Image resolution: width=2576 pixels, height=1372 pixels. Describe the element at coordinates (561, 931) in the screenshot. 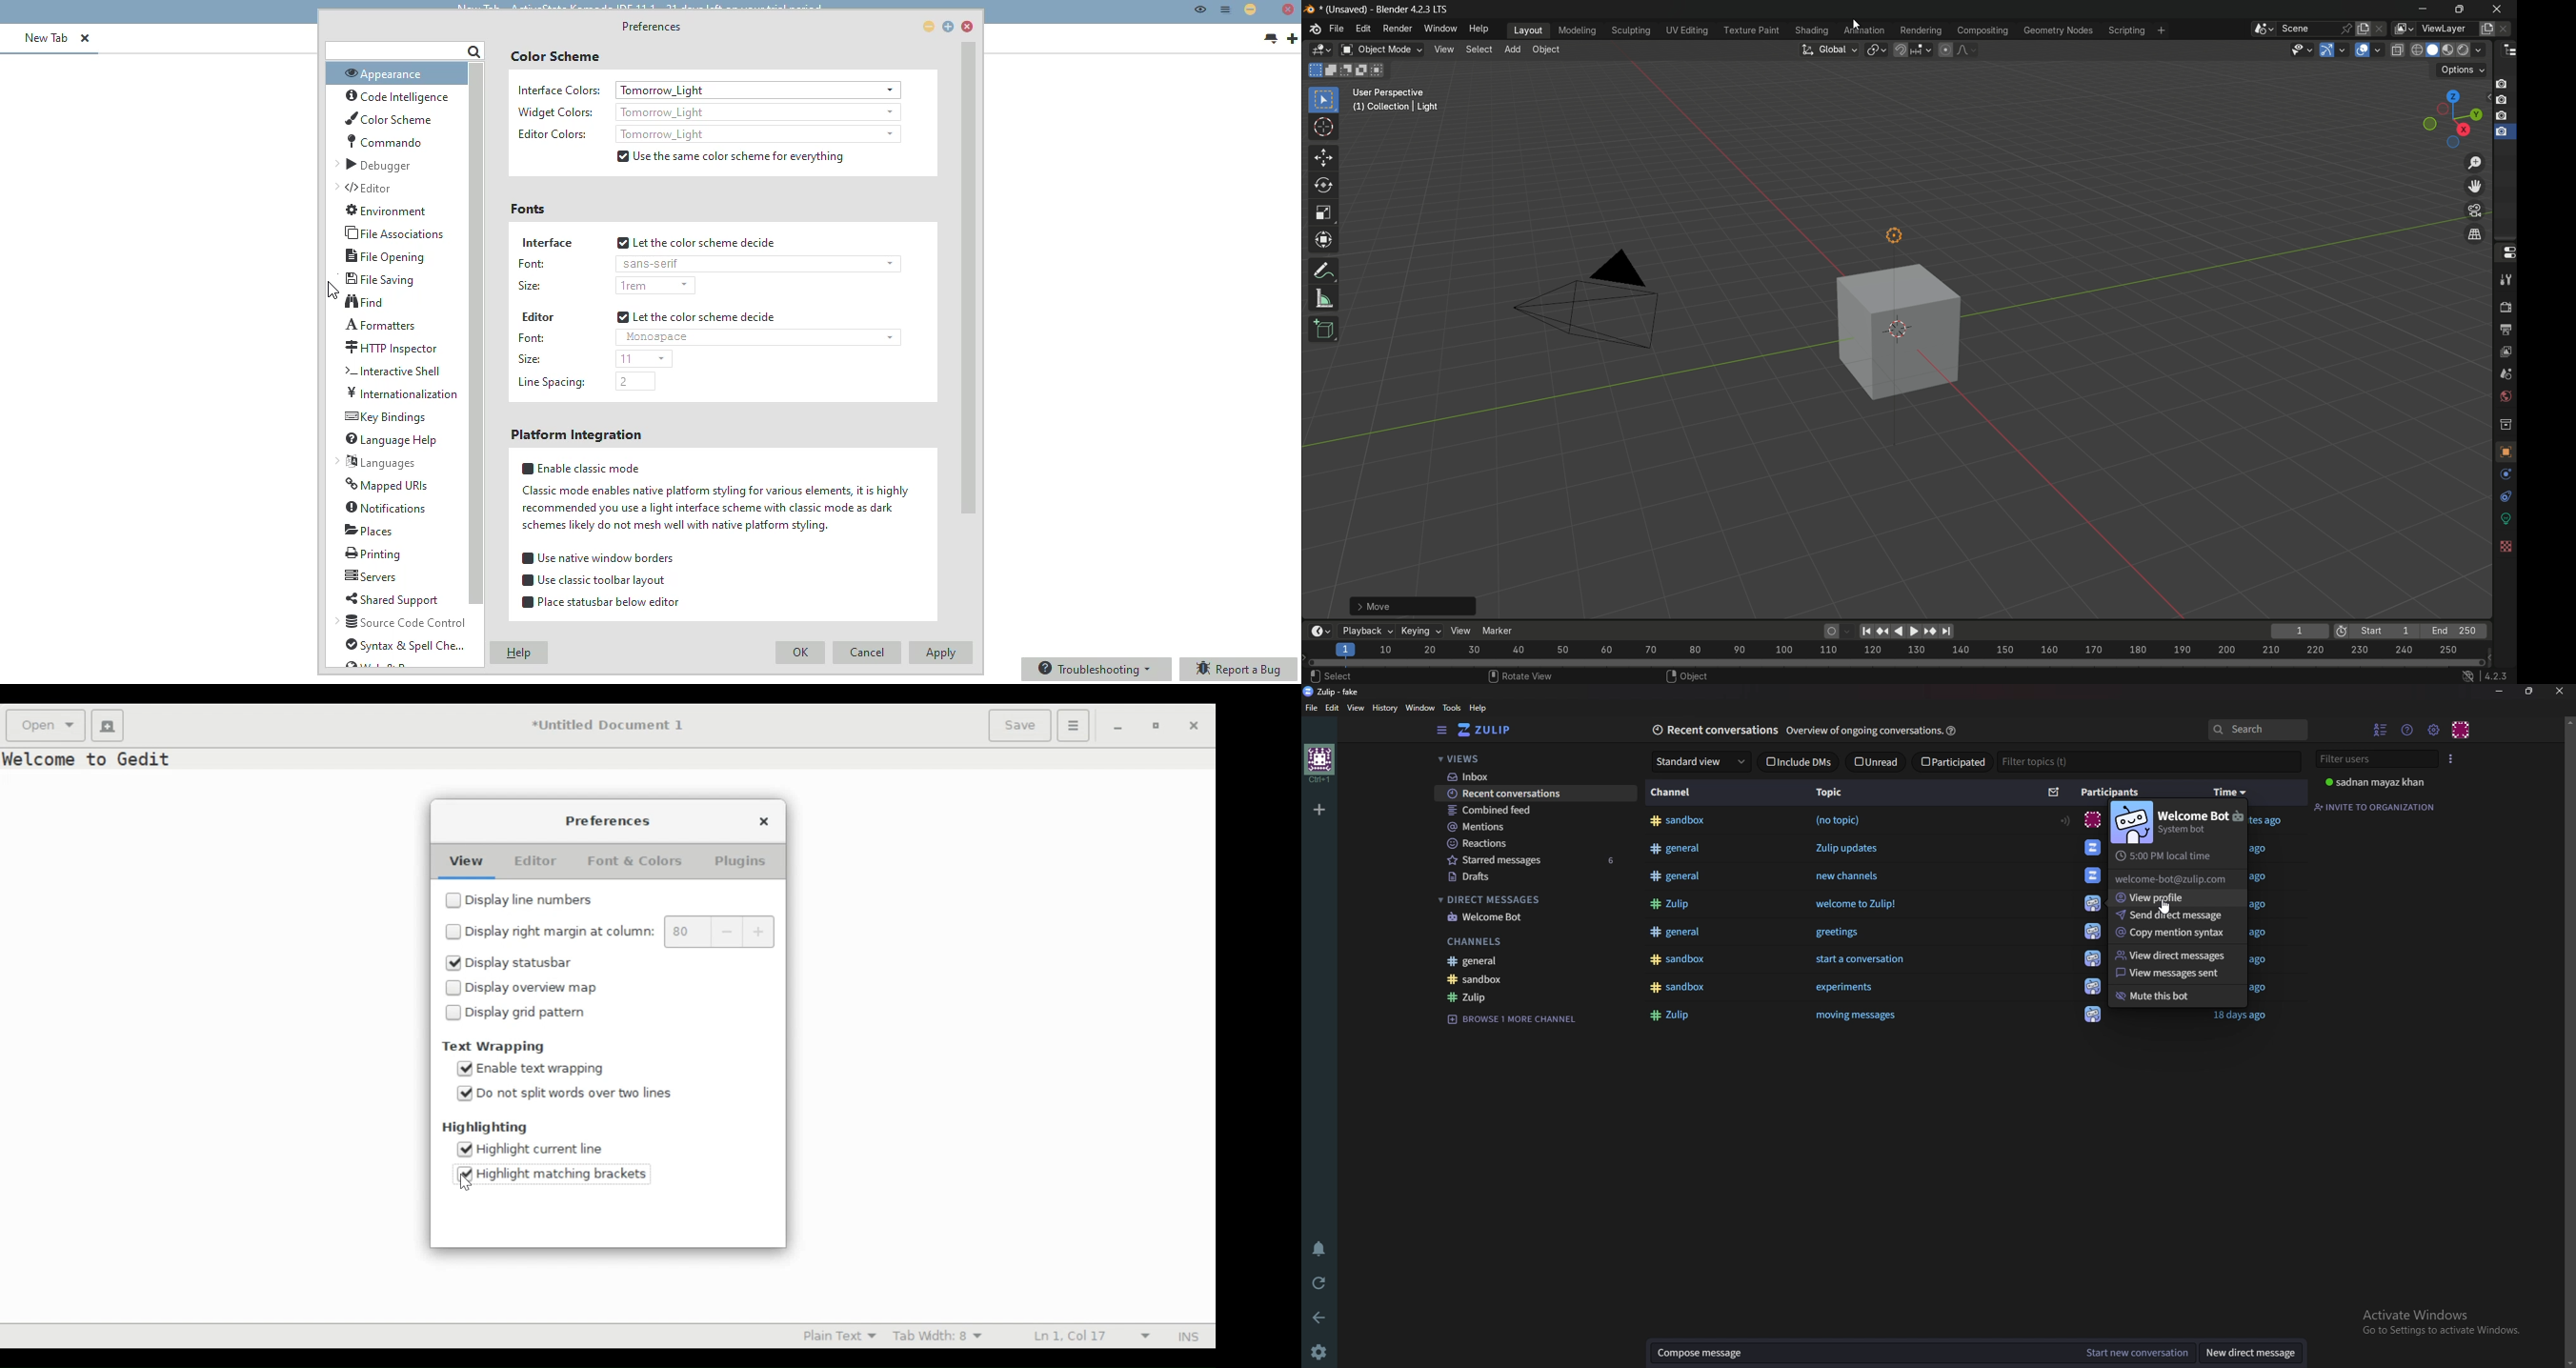

I see `(un)select Display right margin at column` at that location.